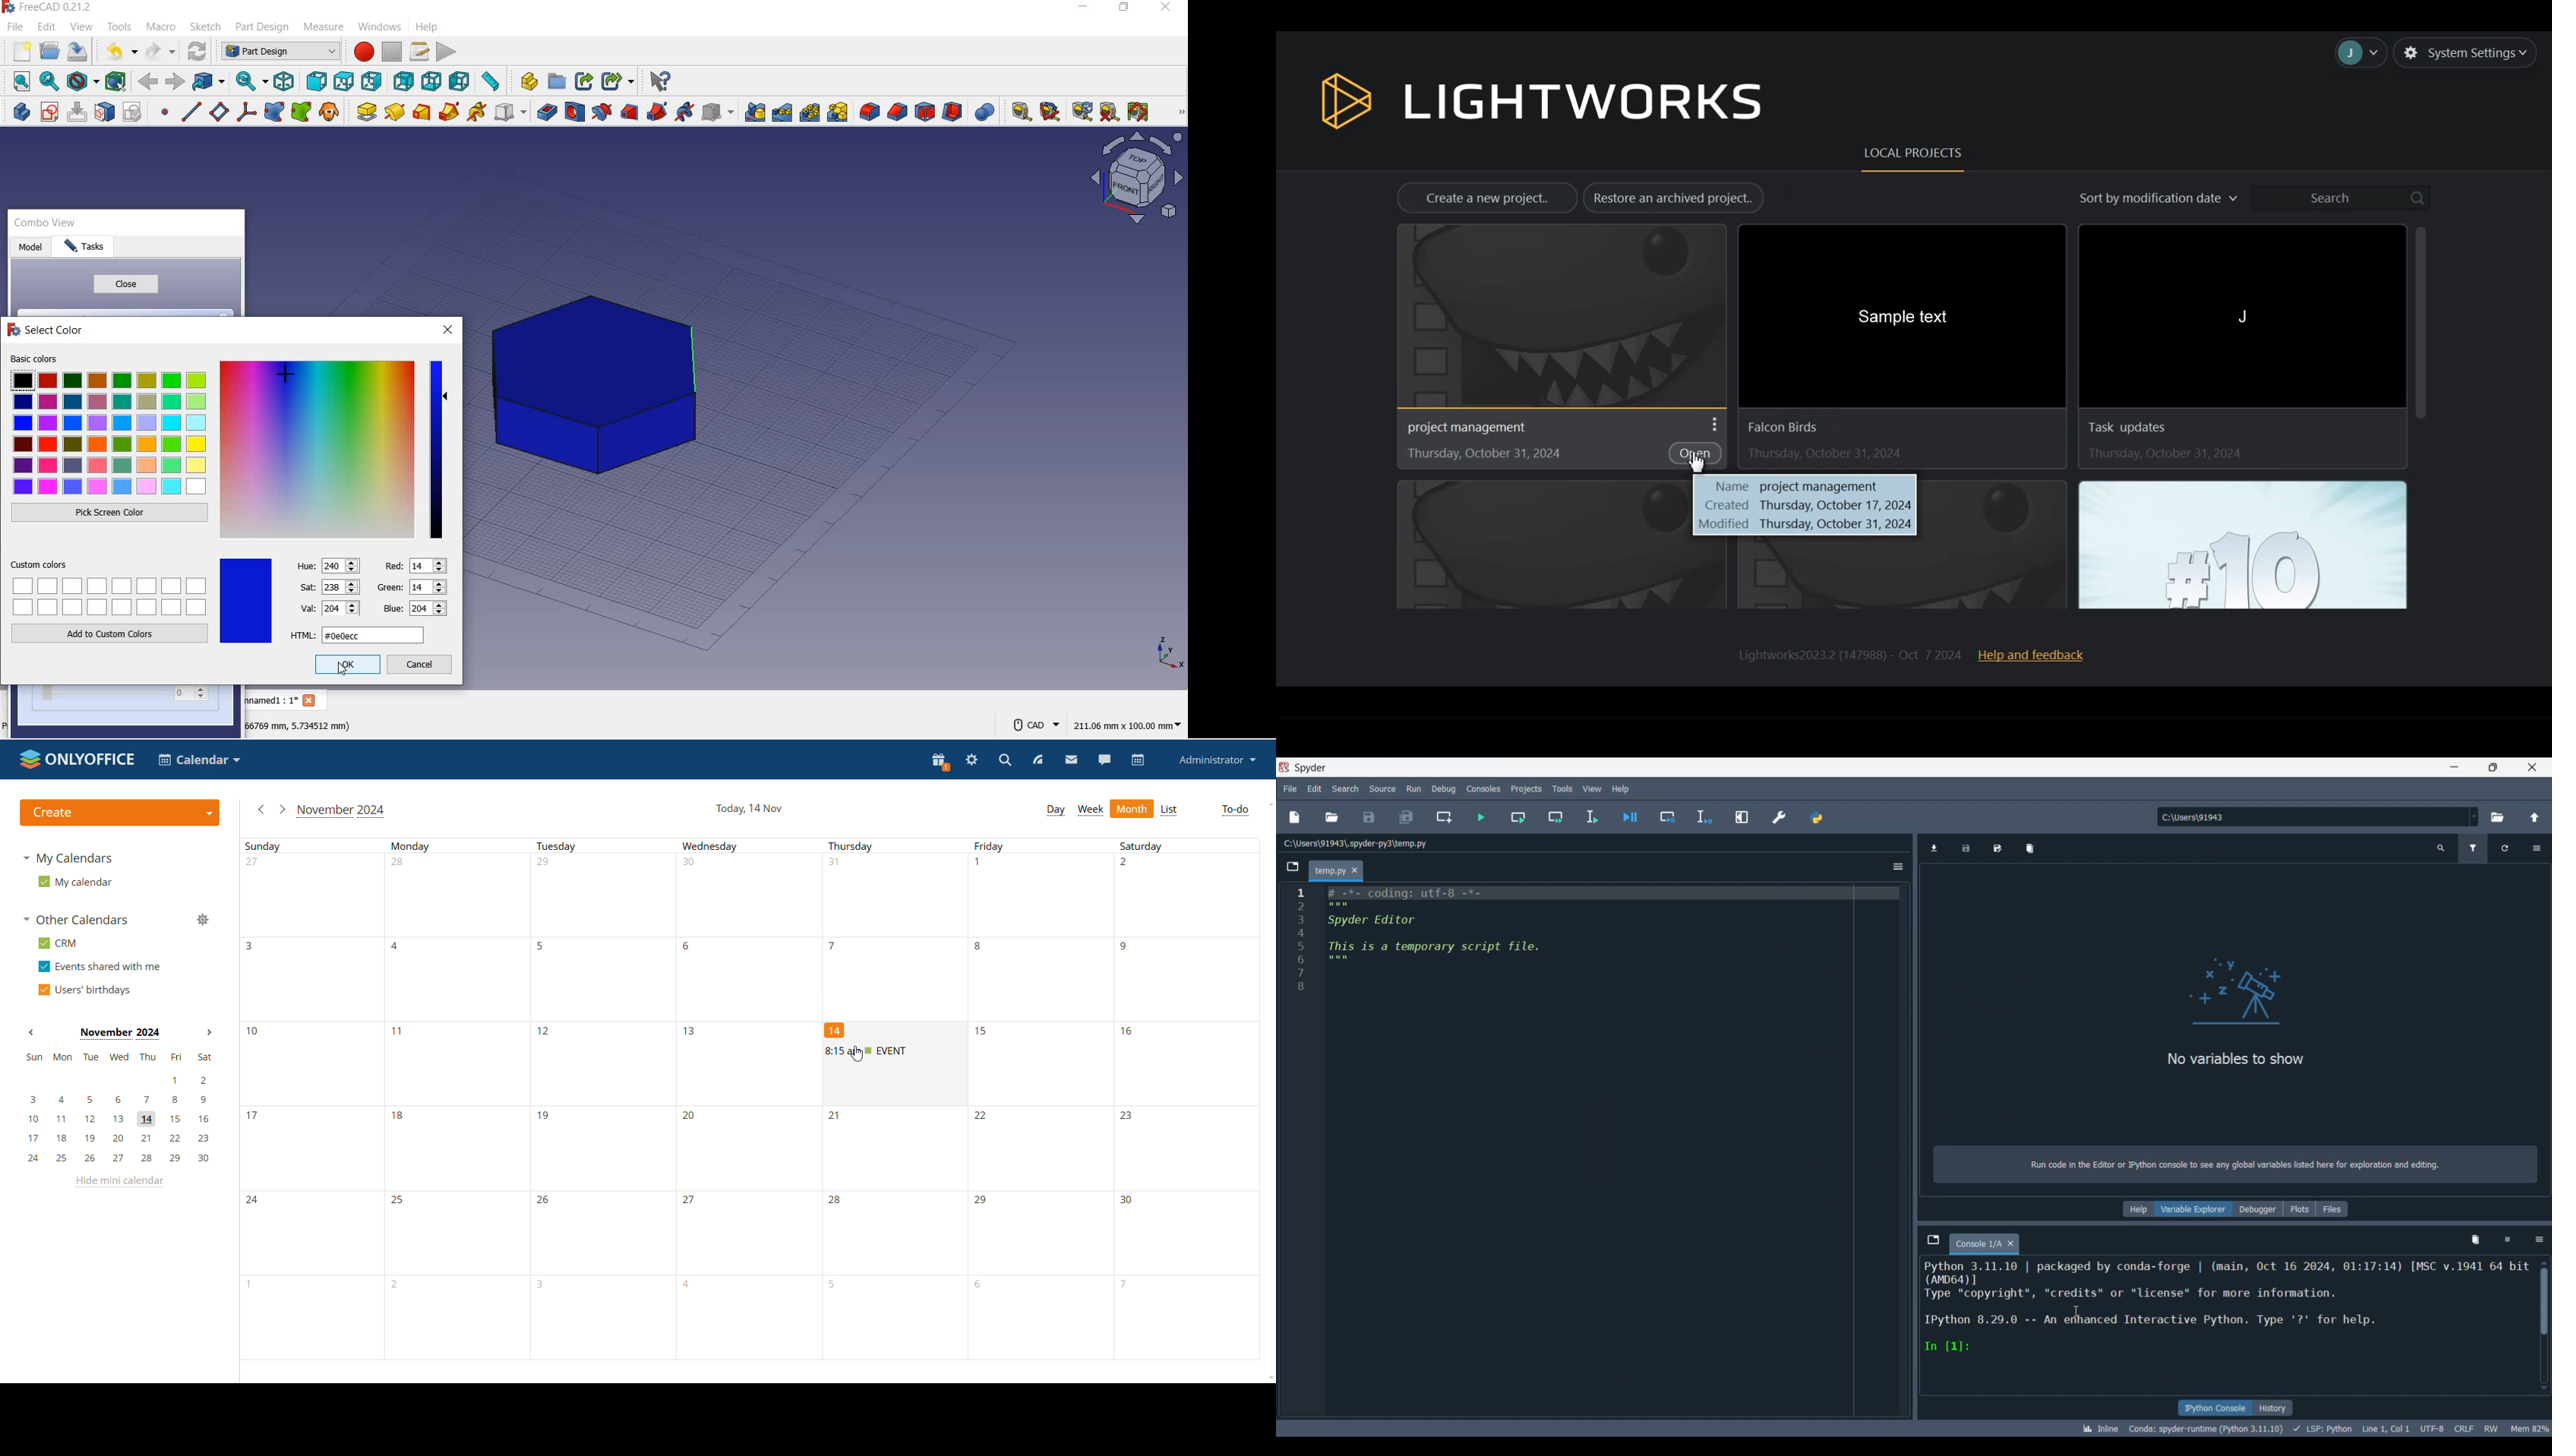 This screenshot has height=1456, width=2576. What do you see at coordinates (2537, 849) in the screenshot?
I see `Options` at bounding box center [2537, 849].